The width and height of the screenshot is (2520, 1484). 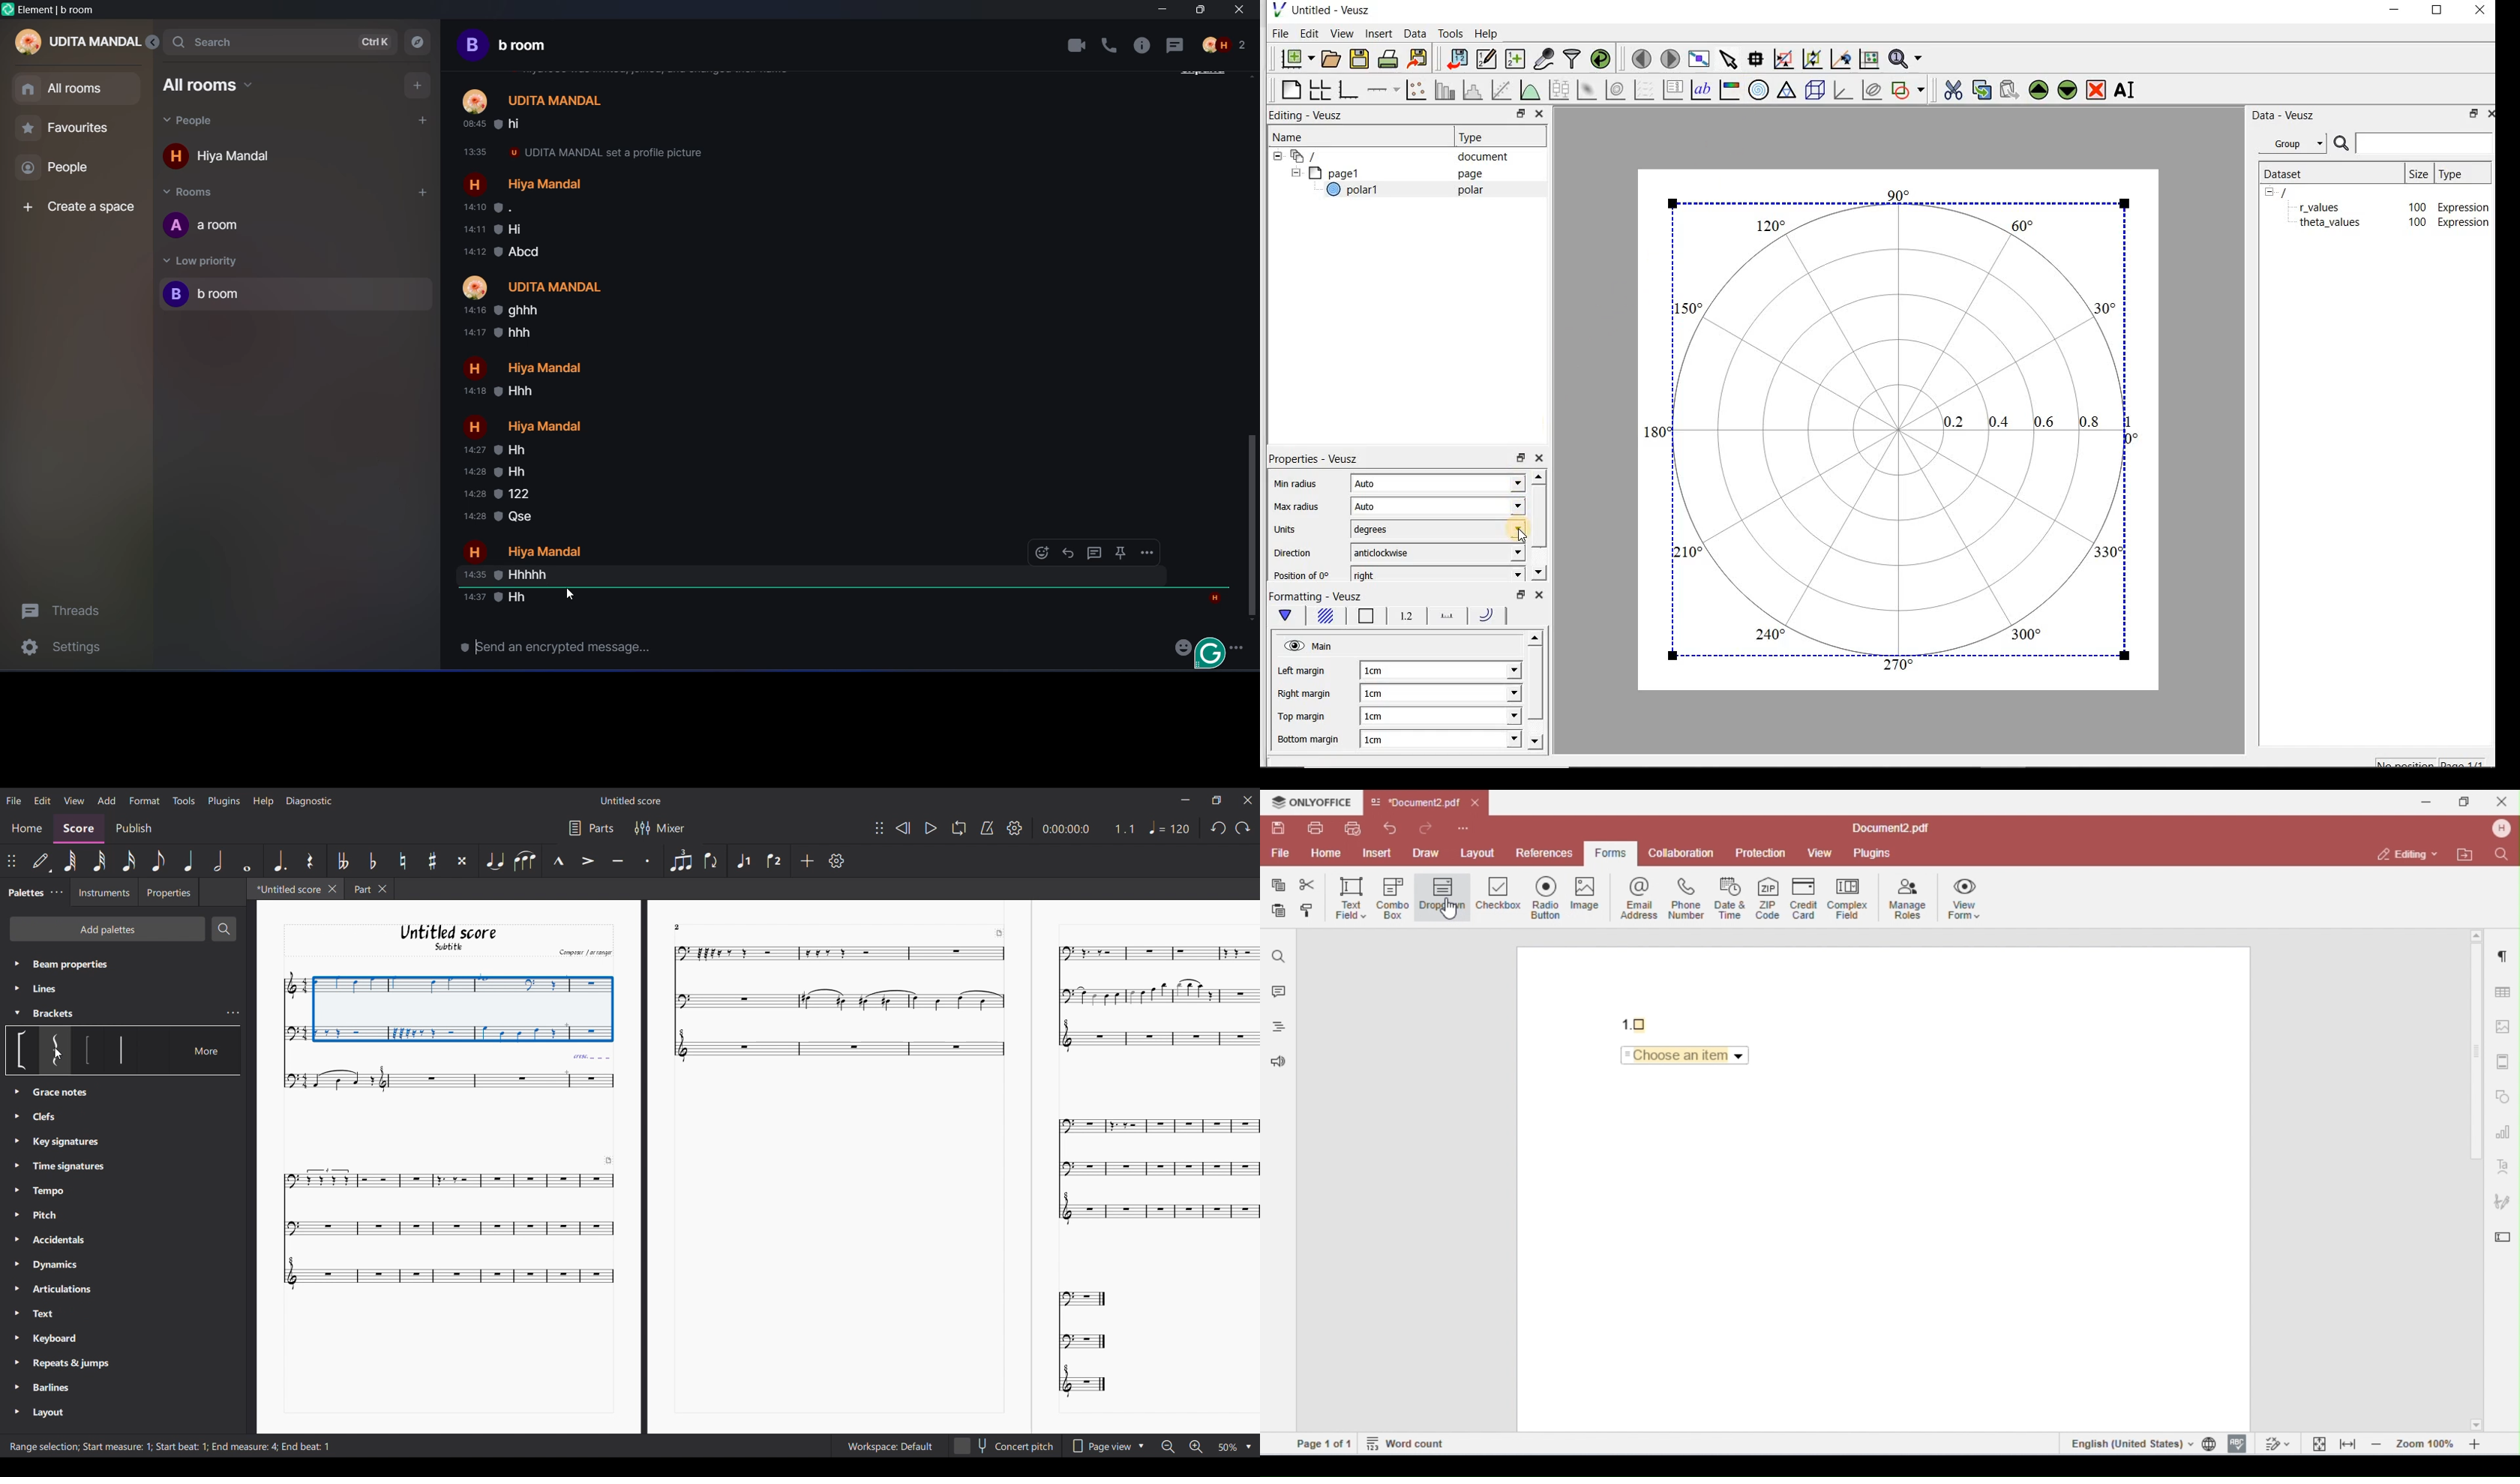 I want to click on 8th note, so click(x=158, y=861).